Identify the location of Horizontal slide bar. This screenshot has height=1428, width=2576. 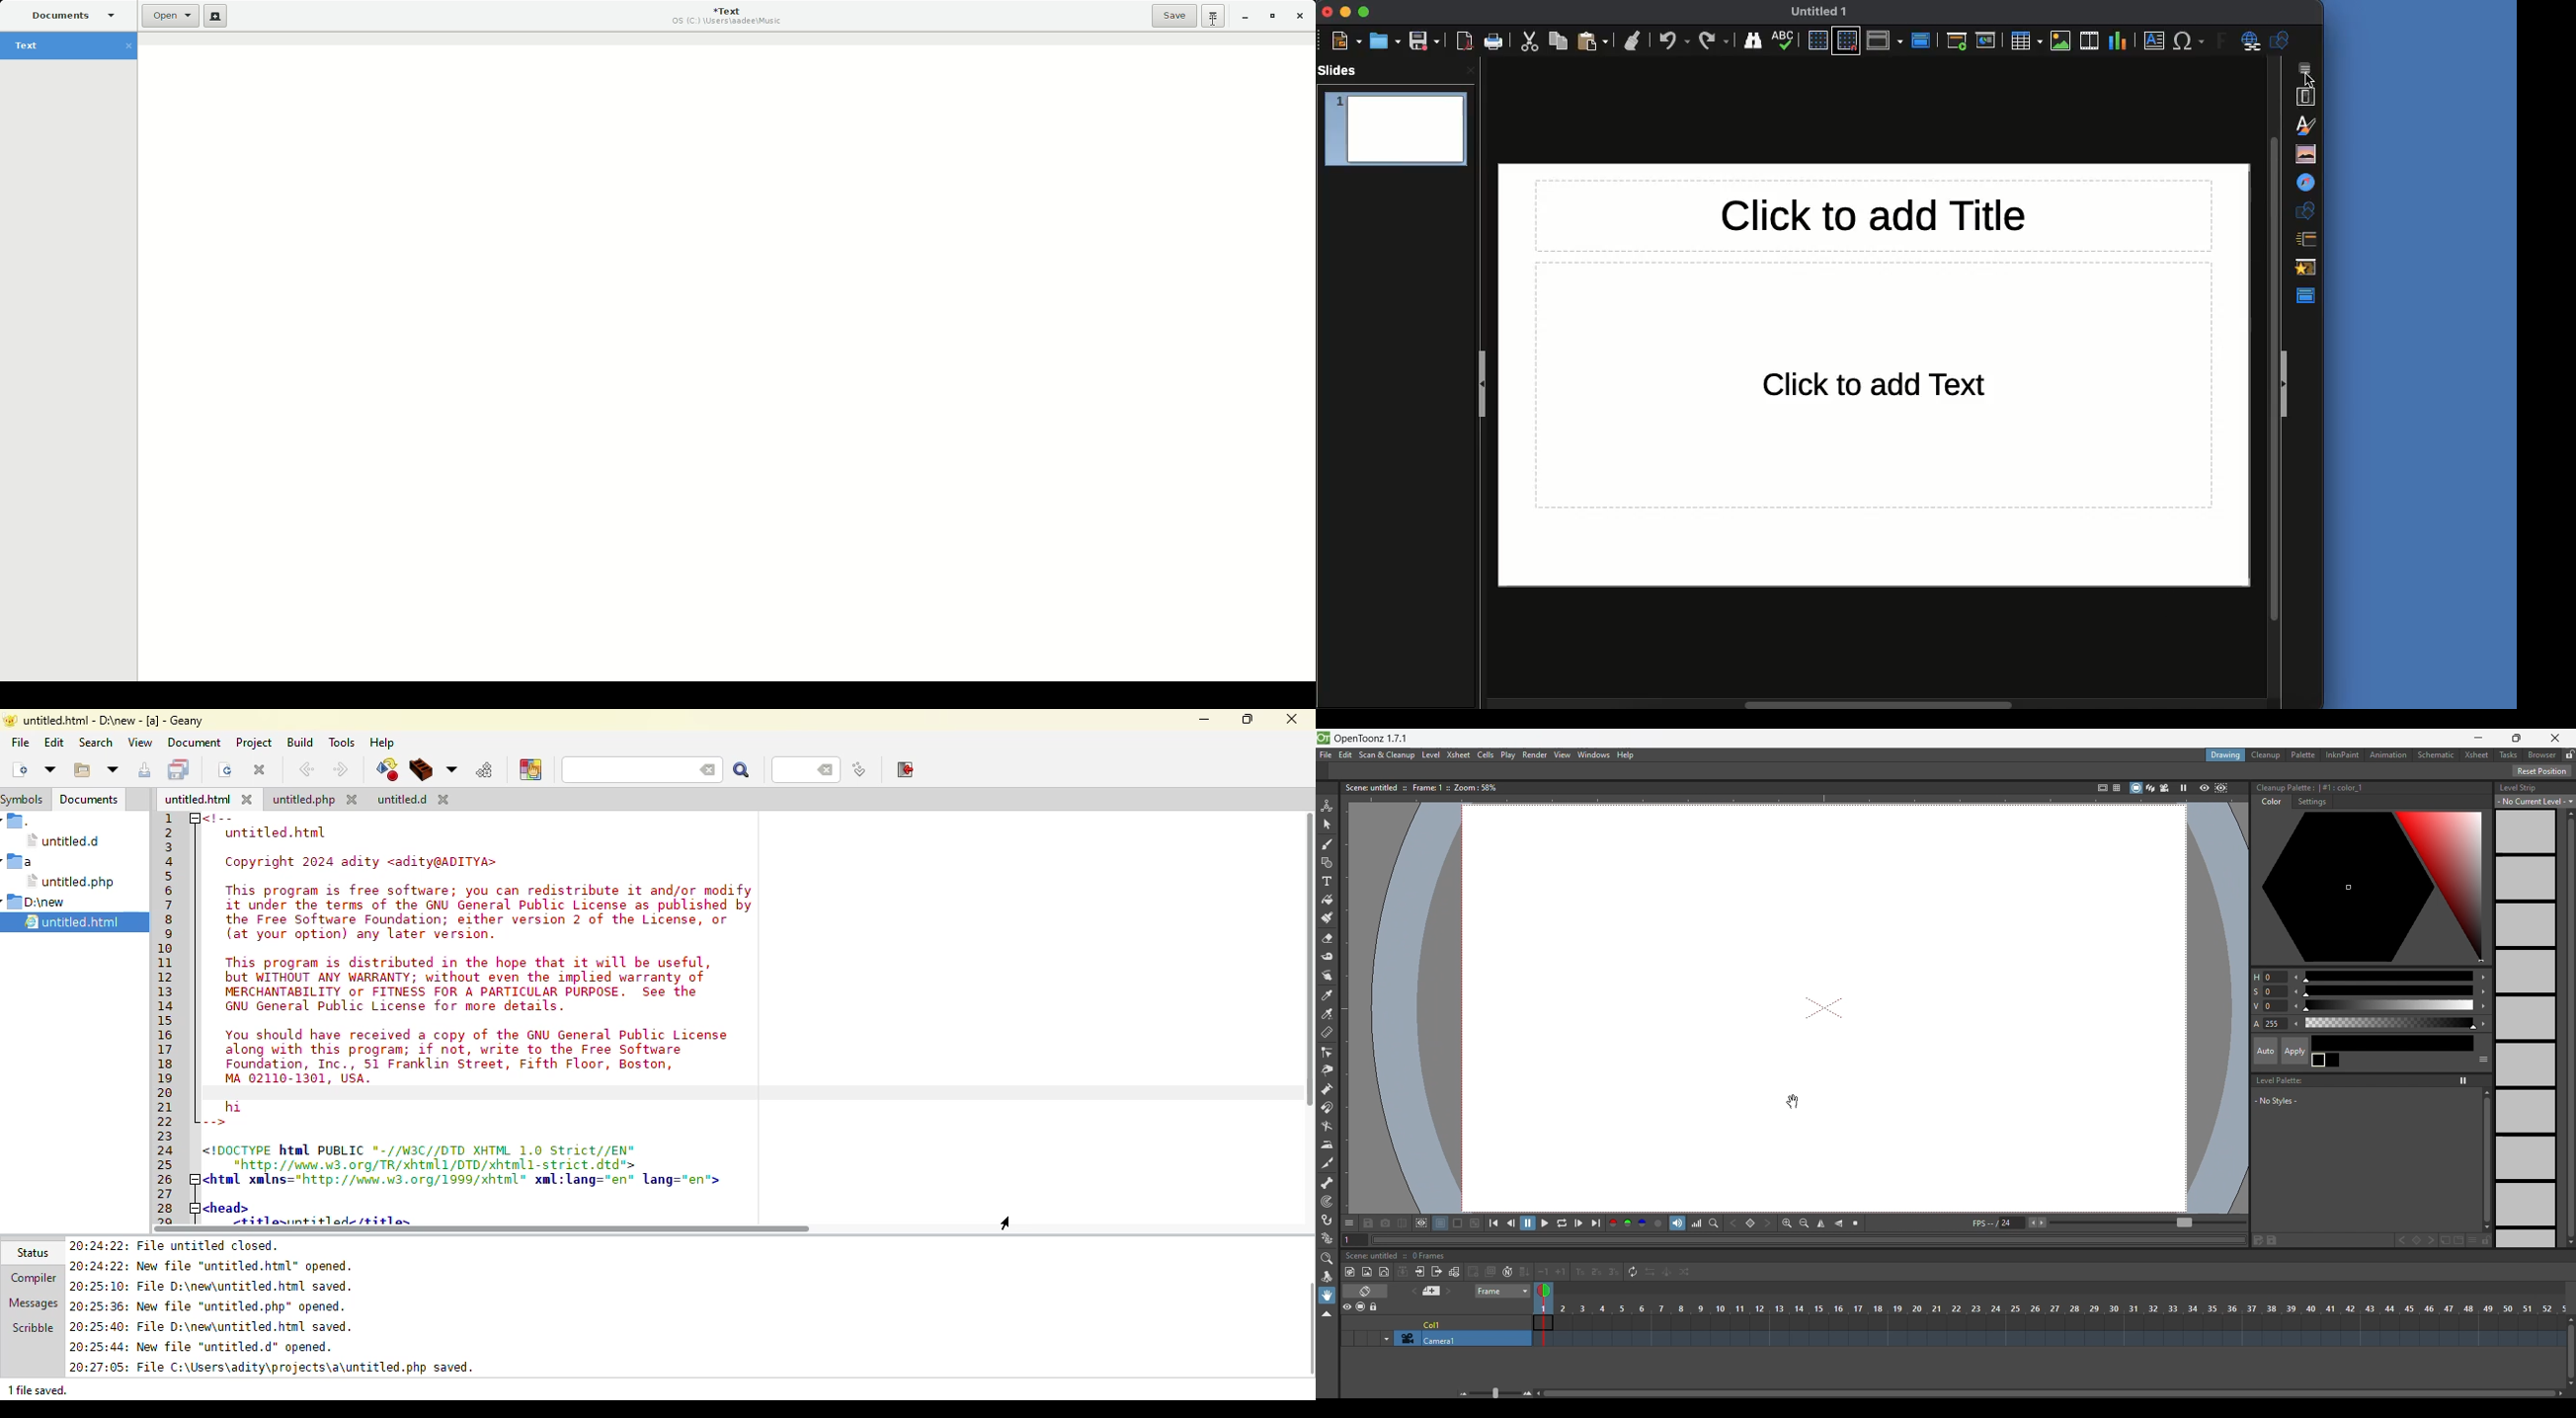
(2048, 1394).